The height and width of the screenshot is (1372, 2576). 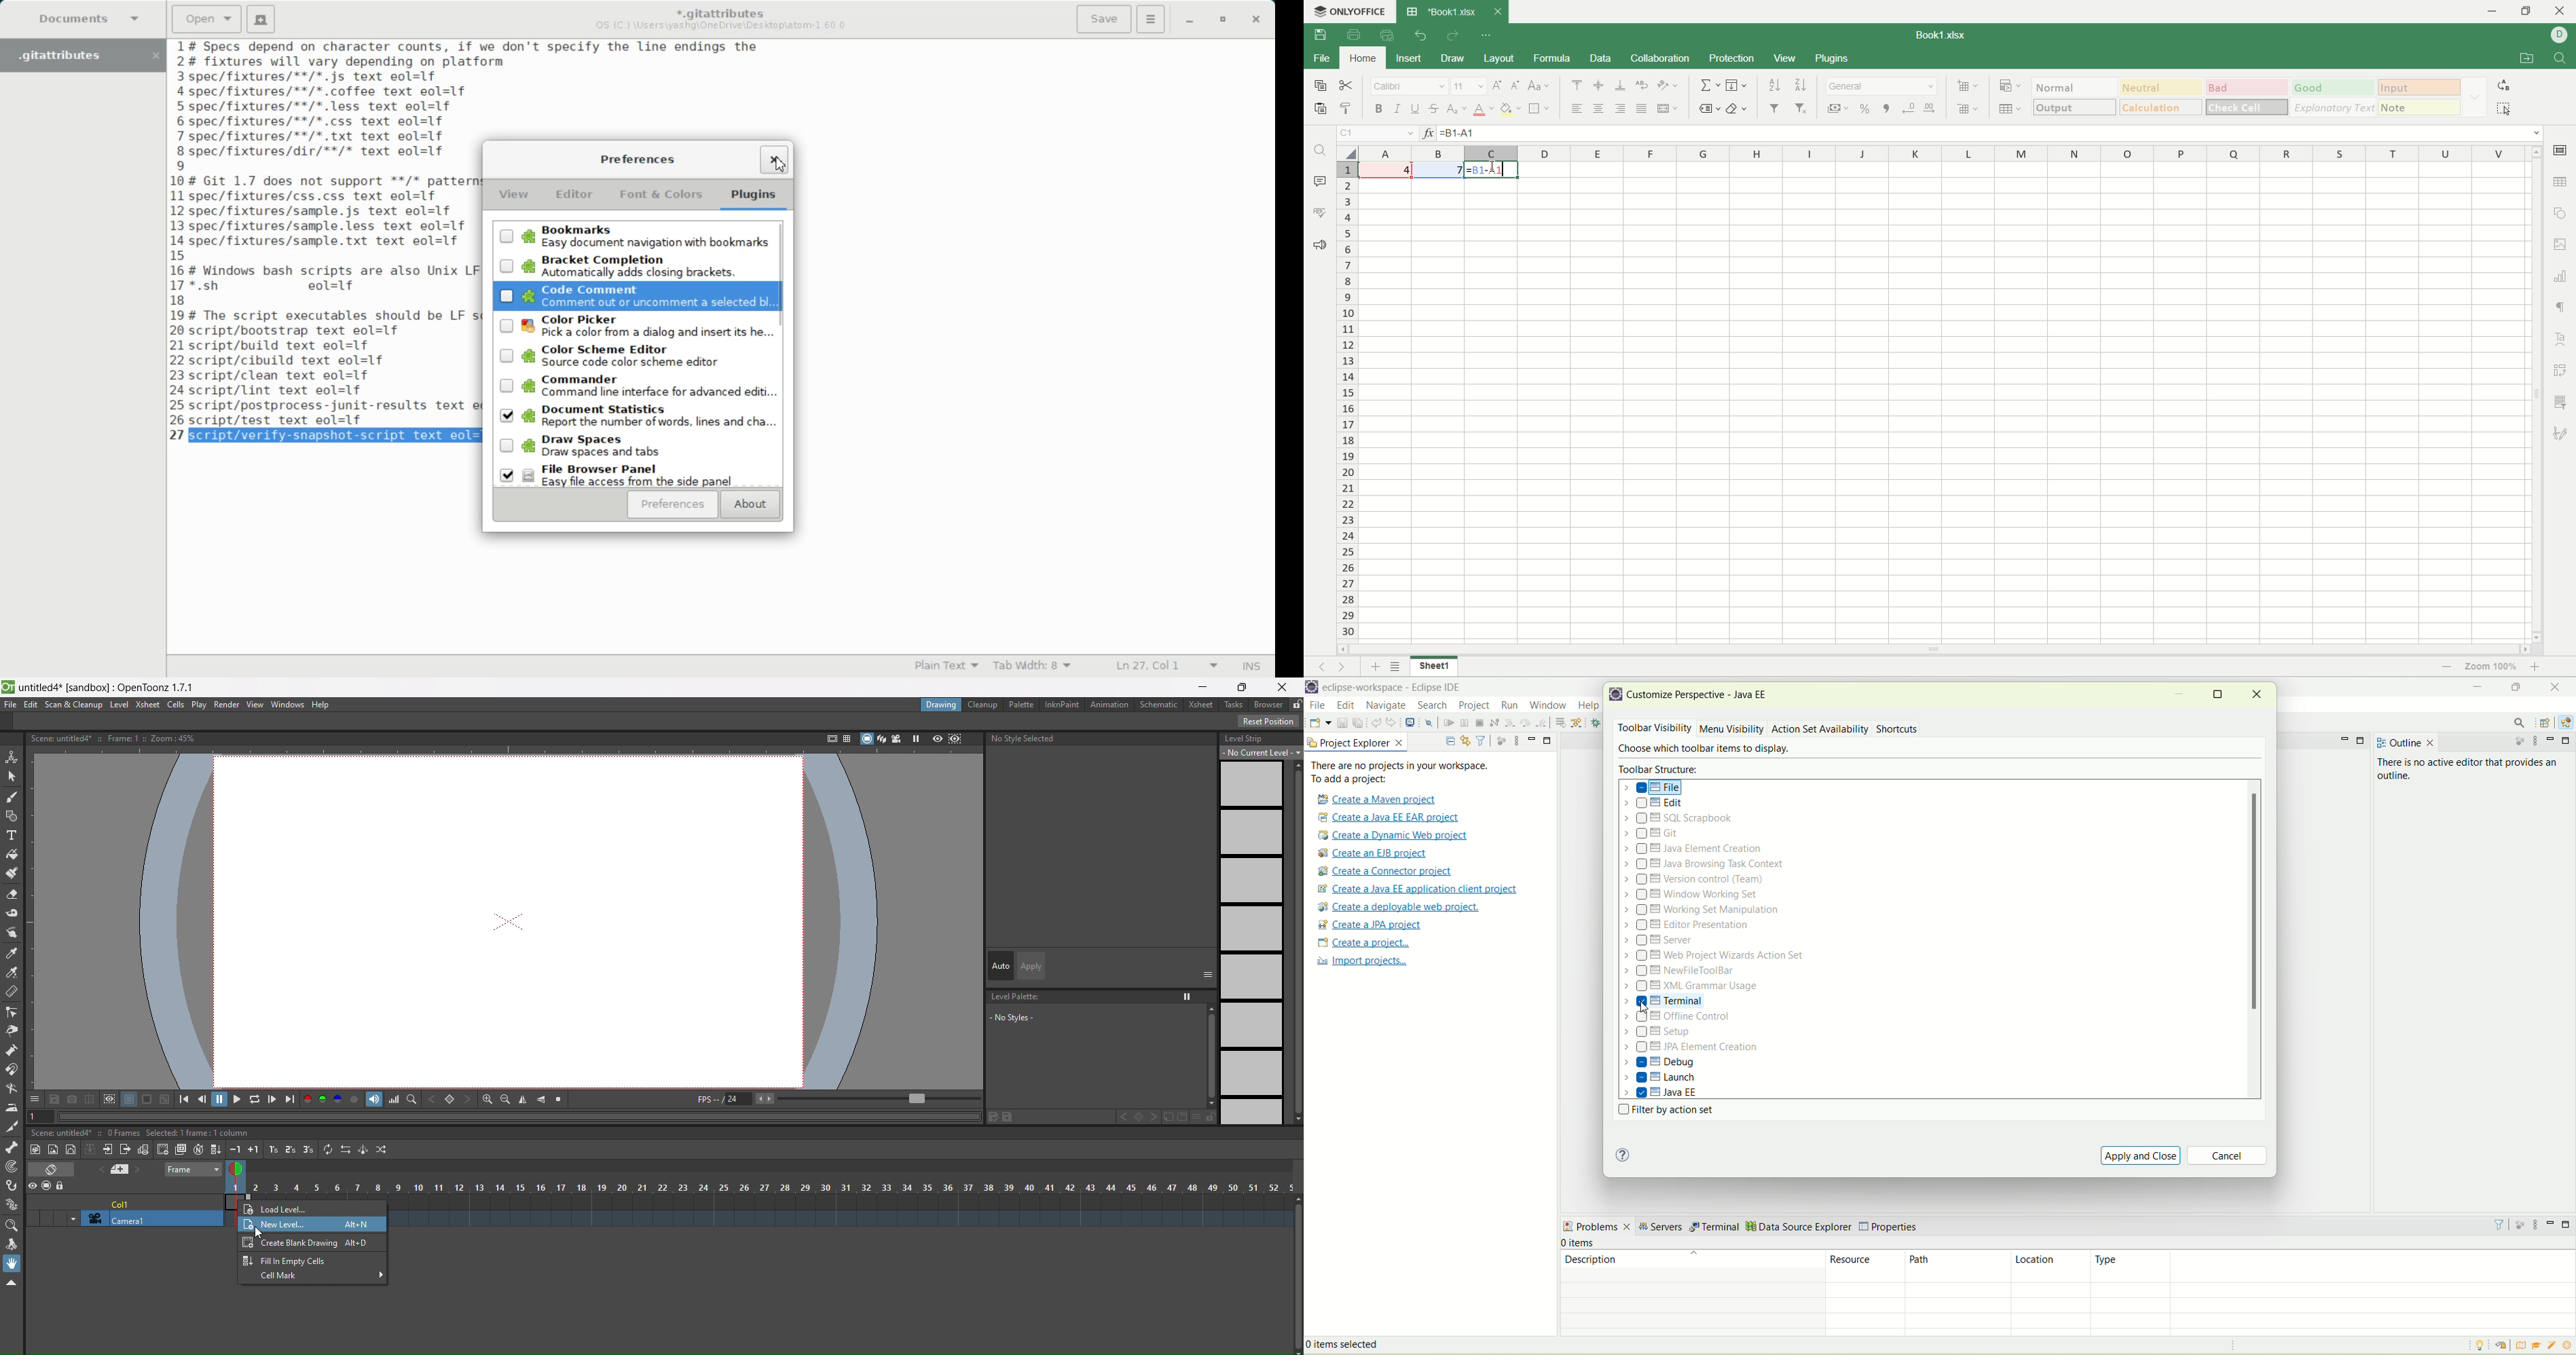 What do you see at coordinates (1319, 212) in the screenshot?
I see `spell check` at bounding box center [1319, 212].